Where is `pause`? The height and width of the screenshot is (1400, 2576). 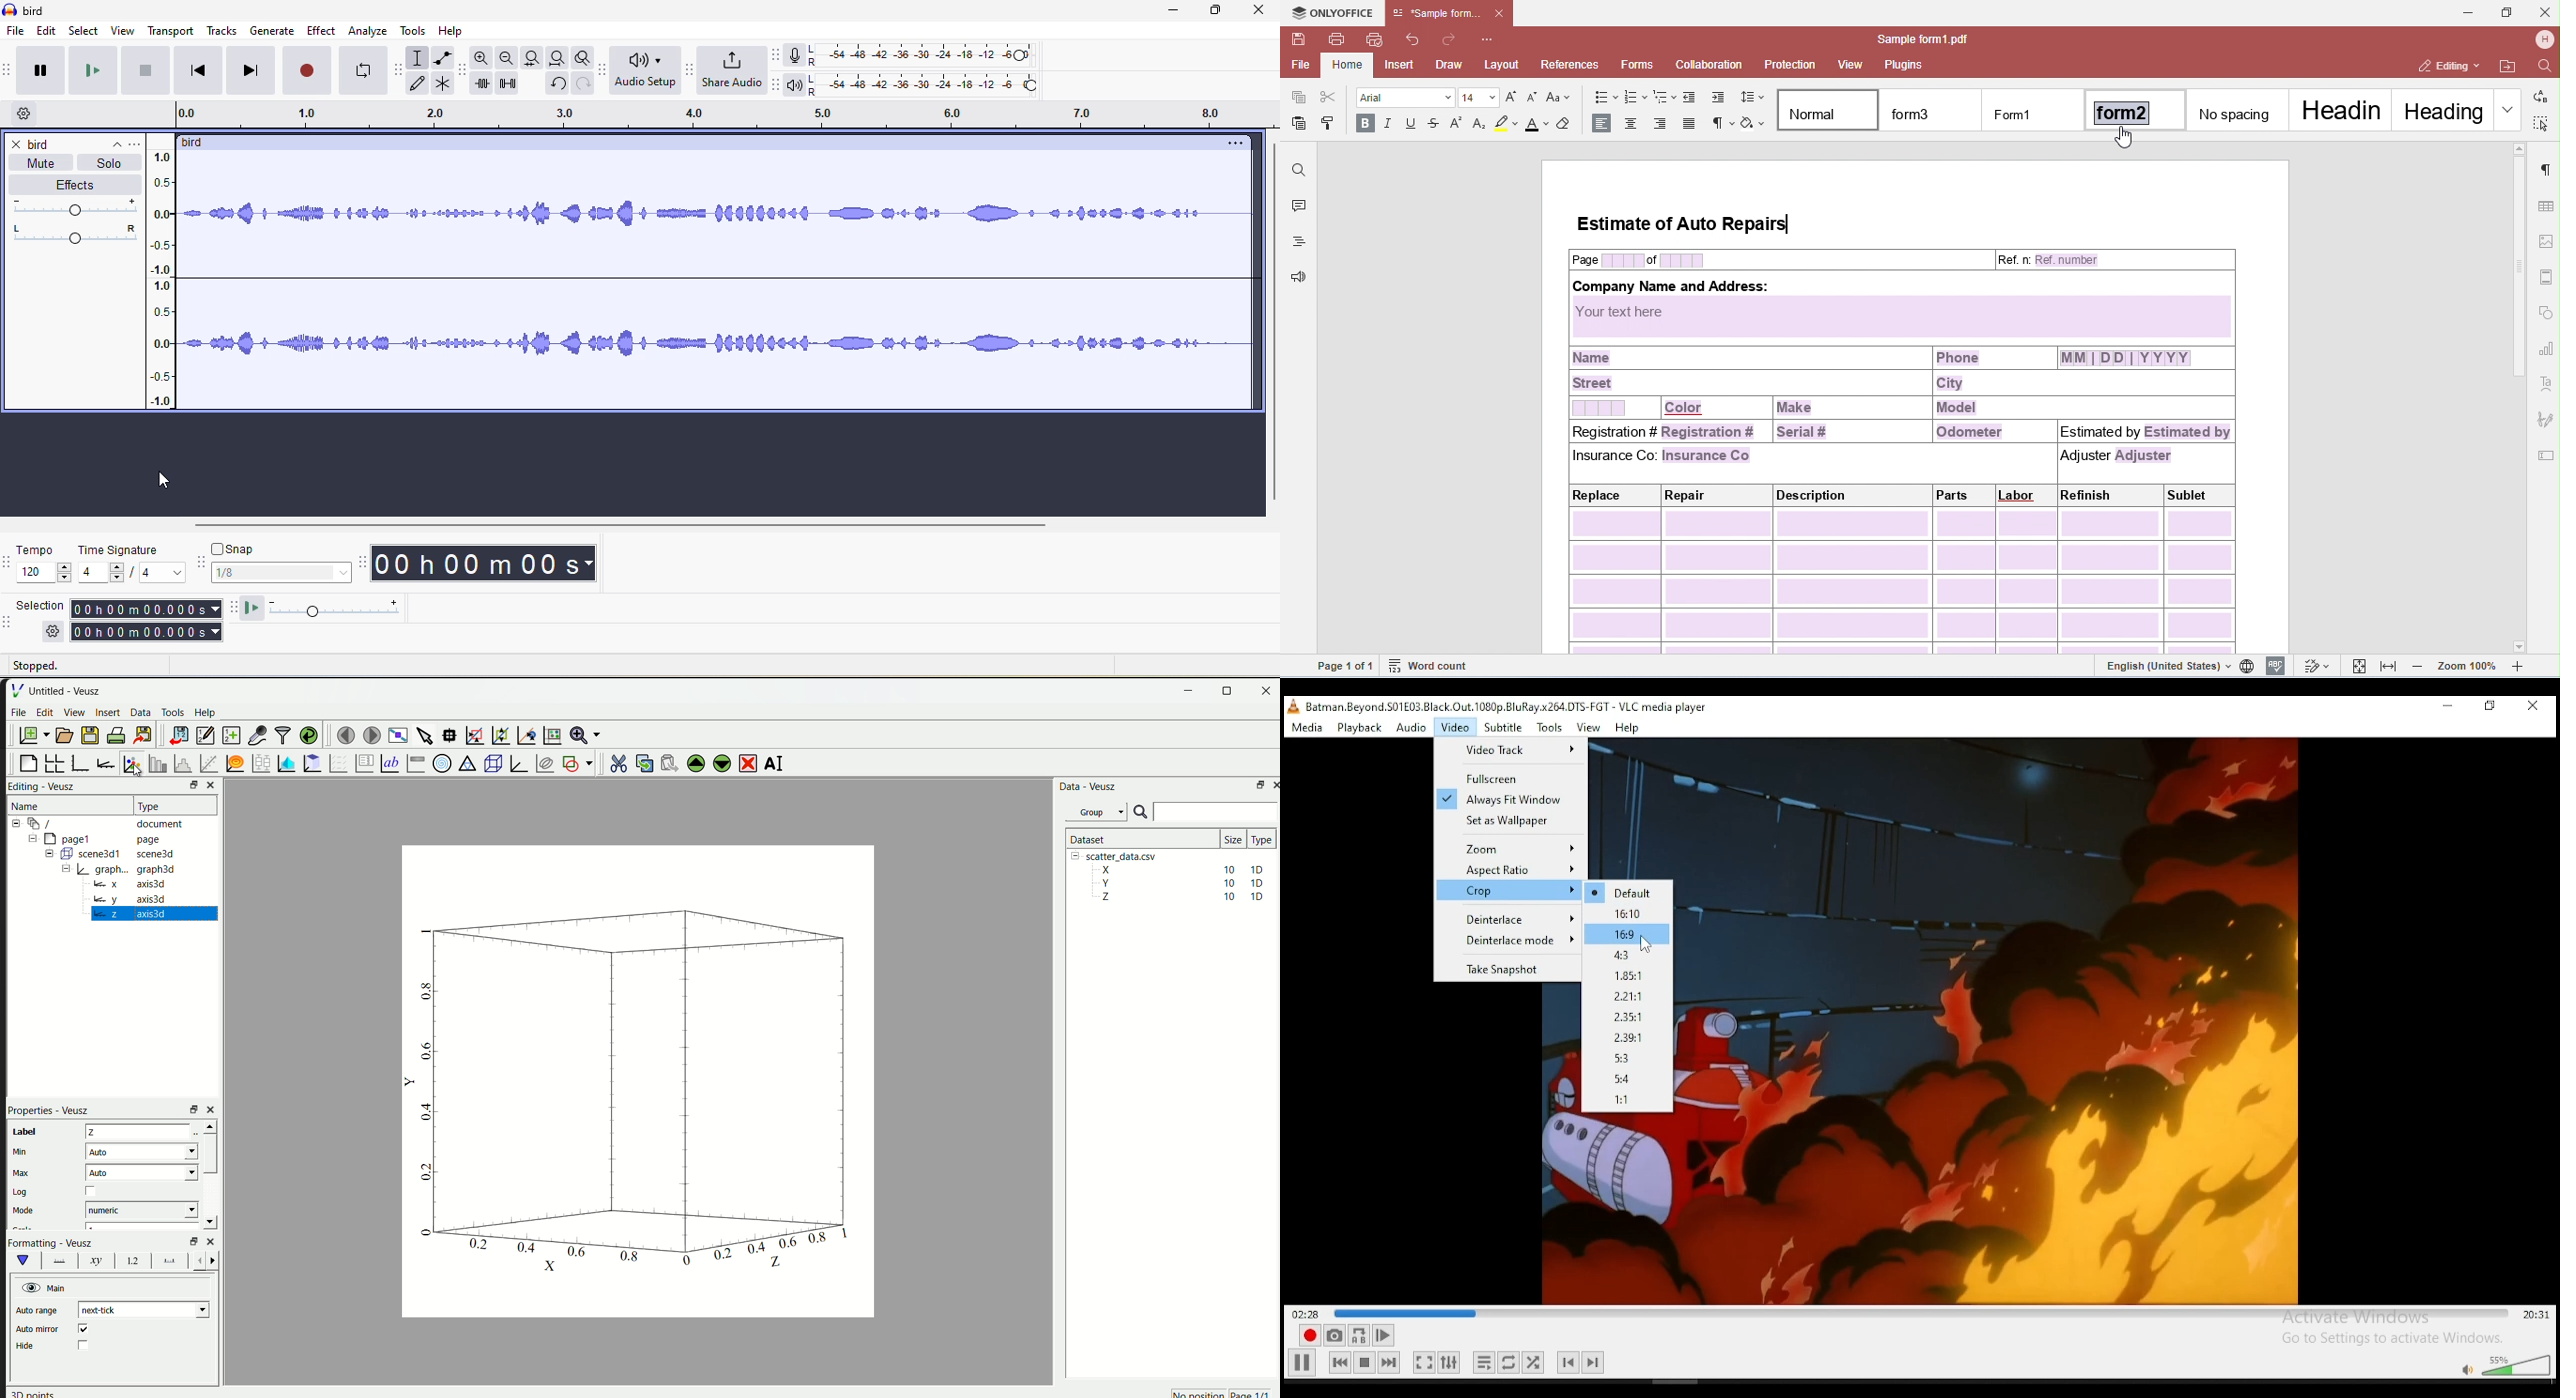 pause is located at coordinates (45, 71).